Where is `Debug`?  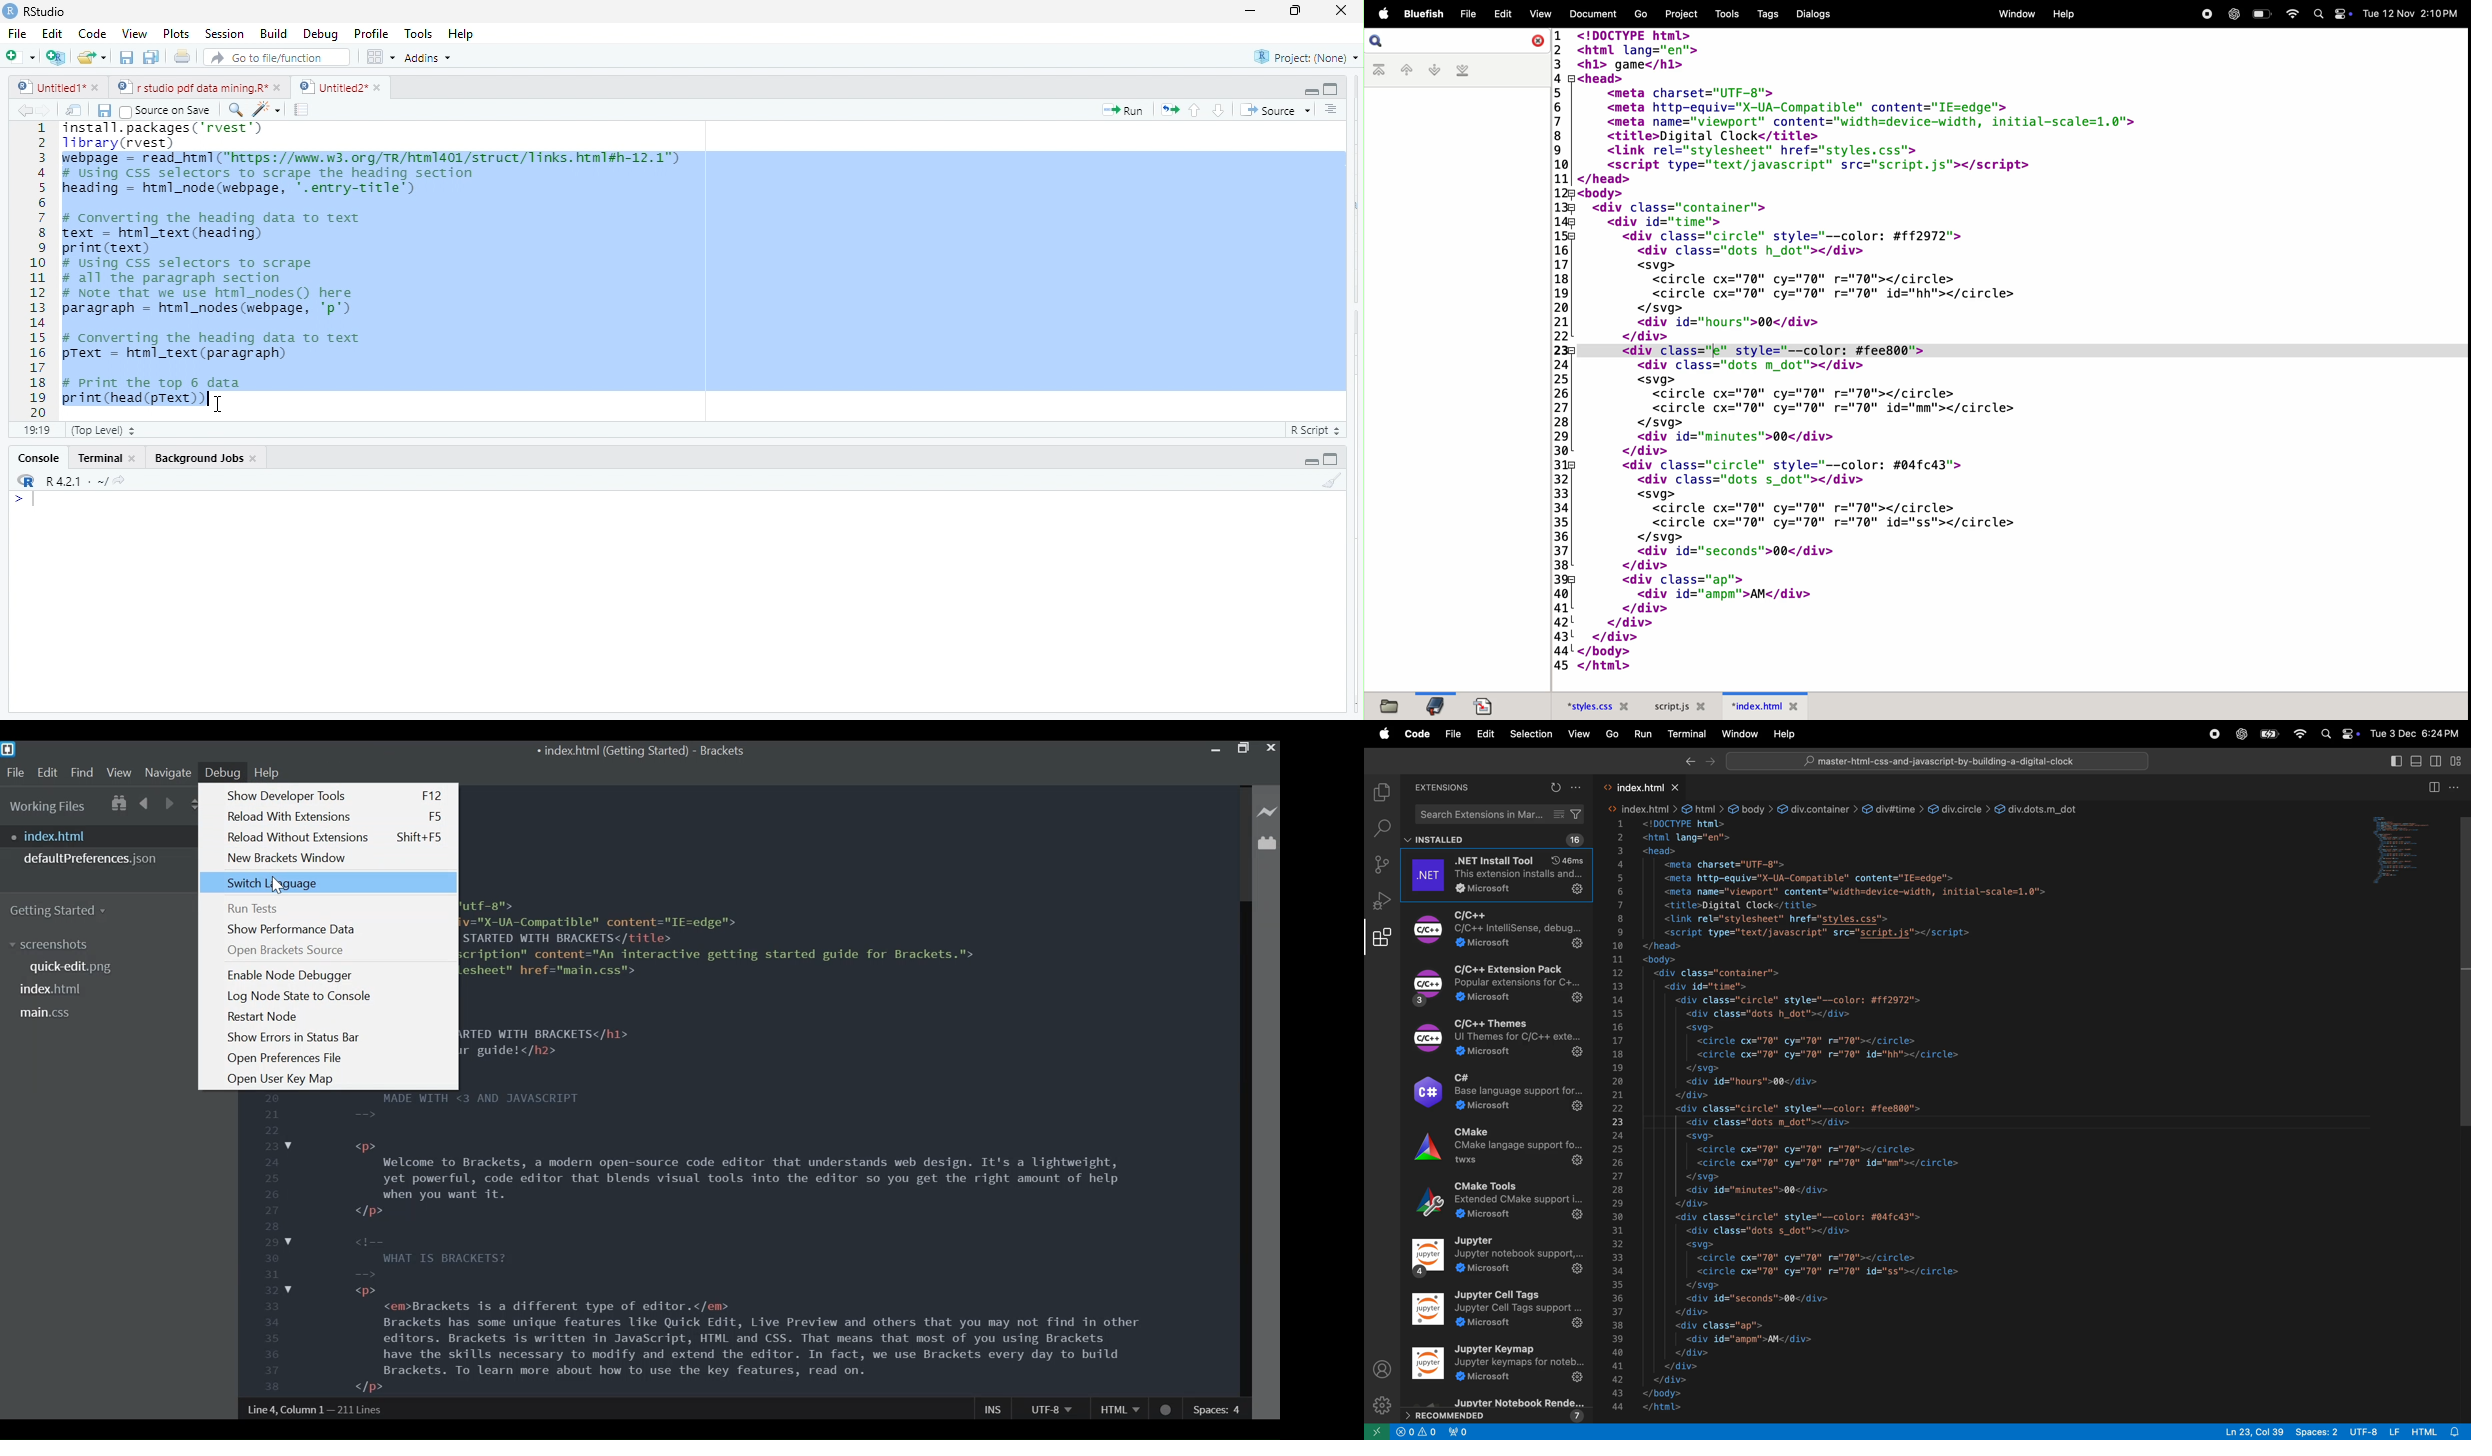 Debug is located at coordinates (321, 35).